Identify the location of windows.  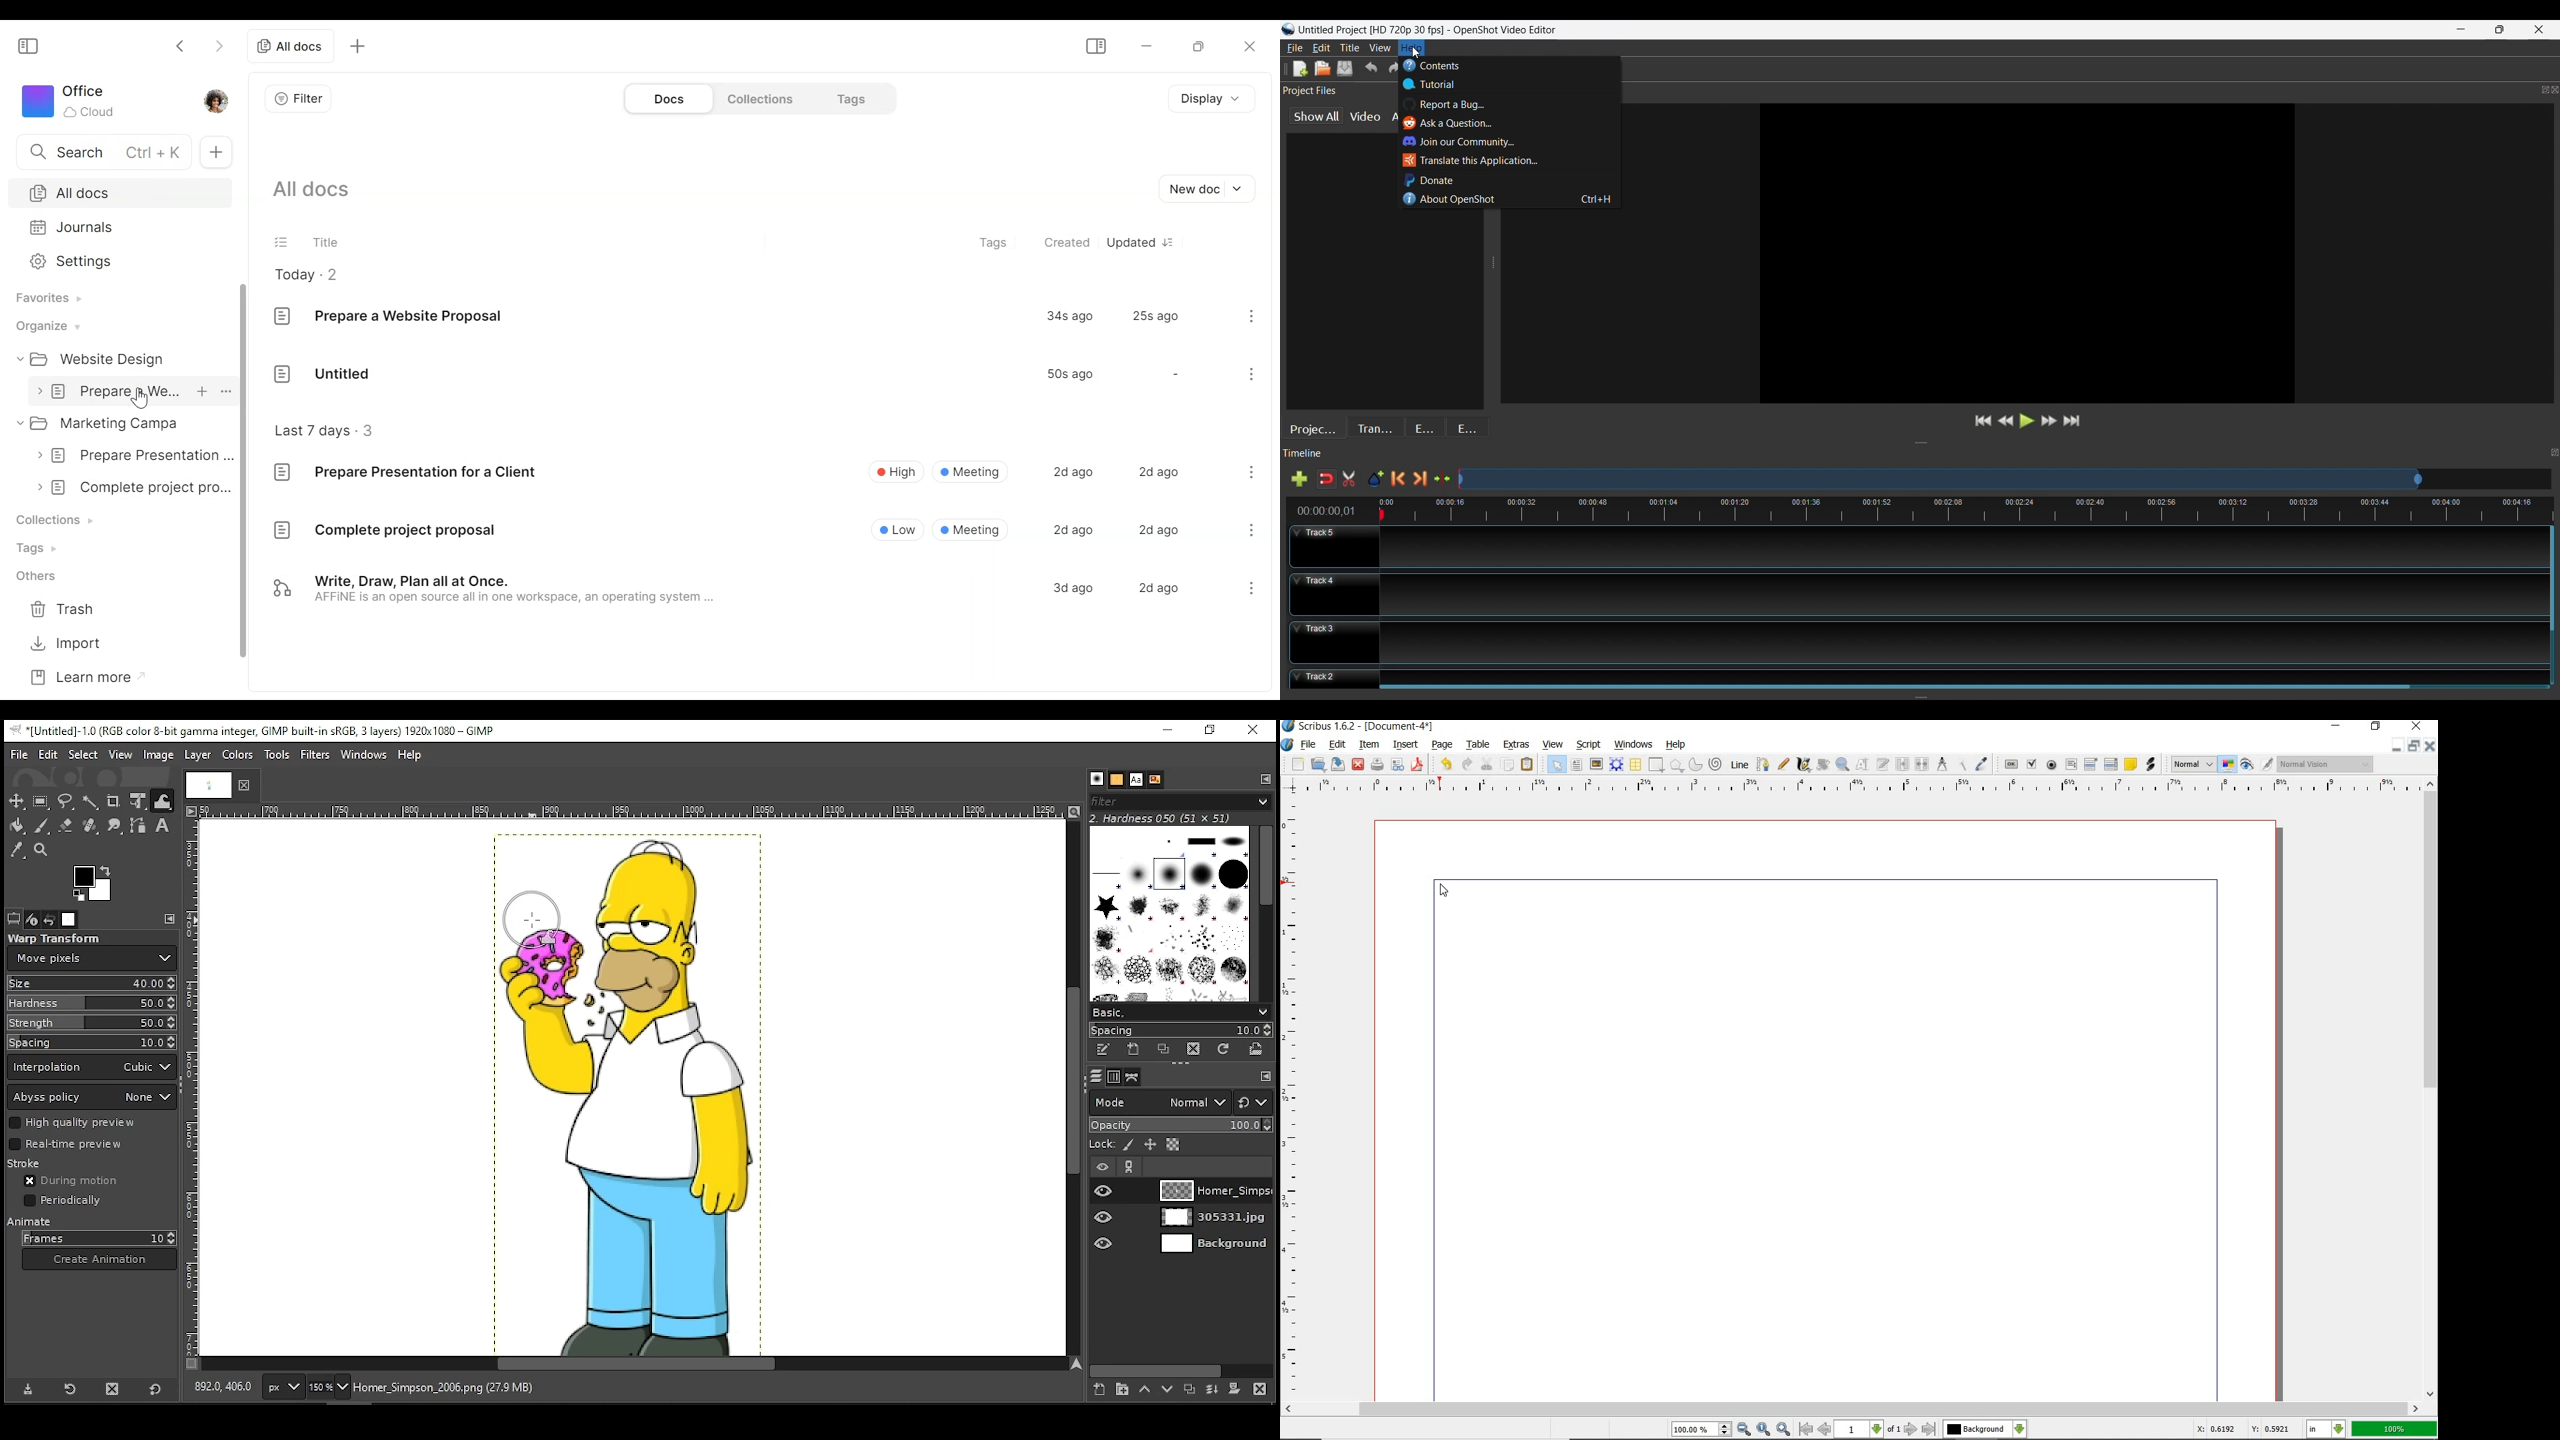
(1633, 744).